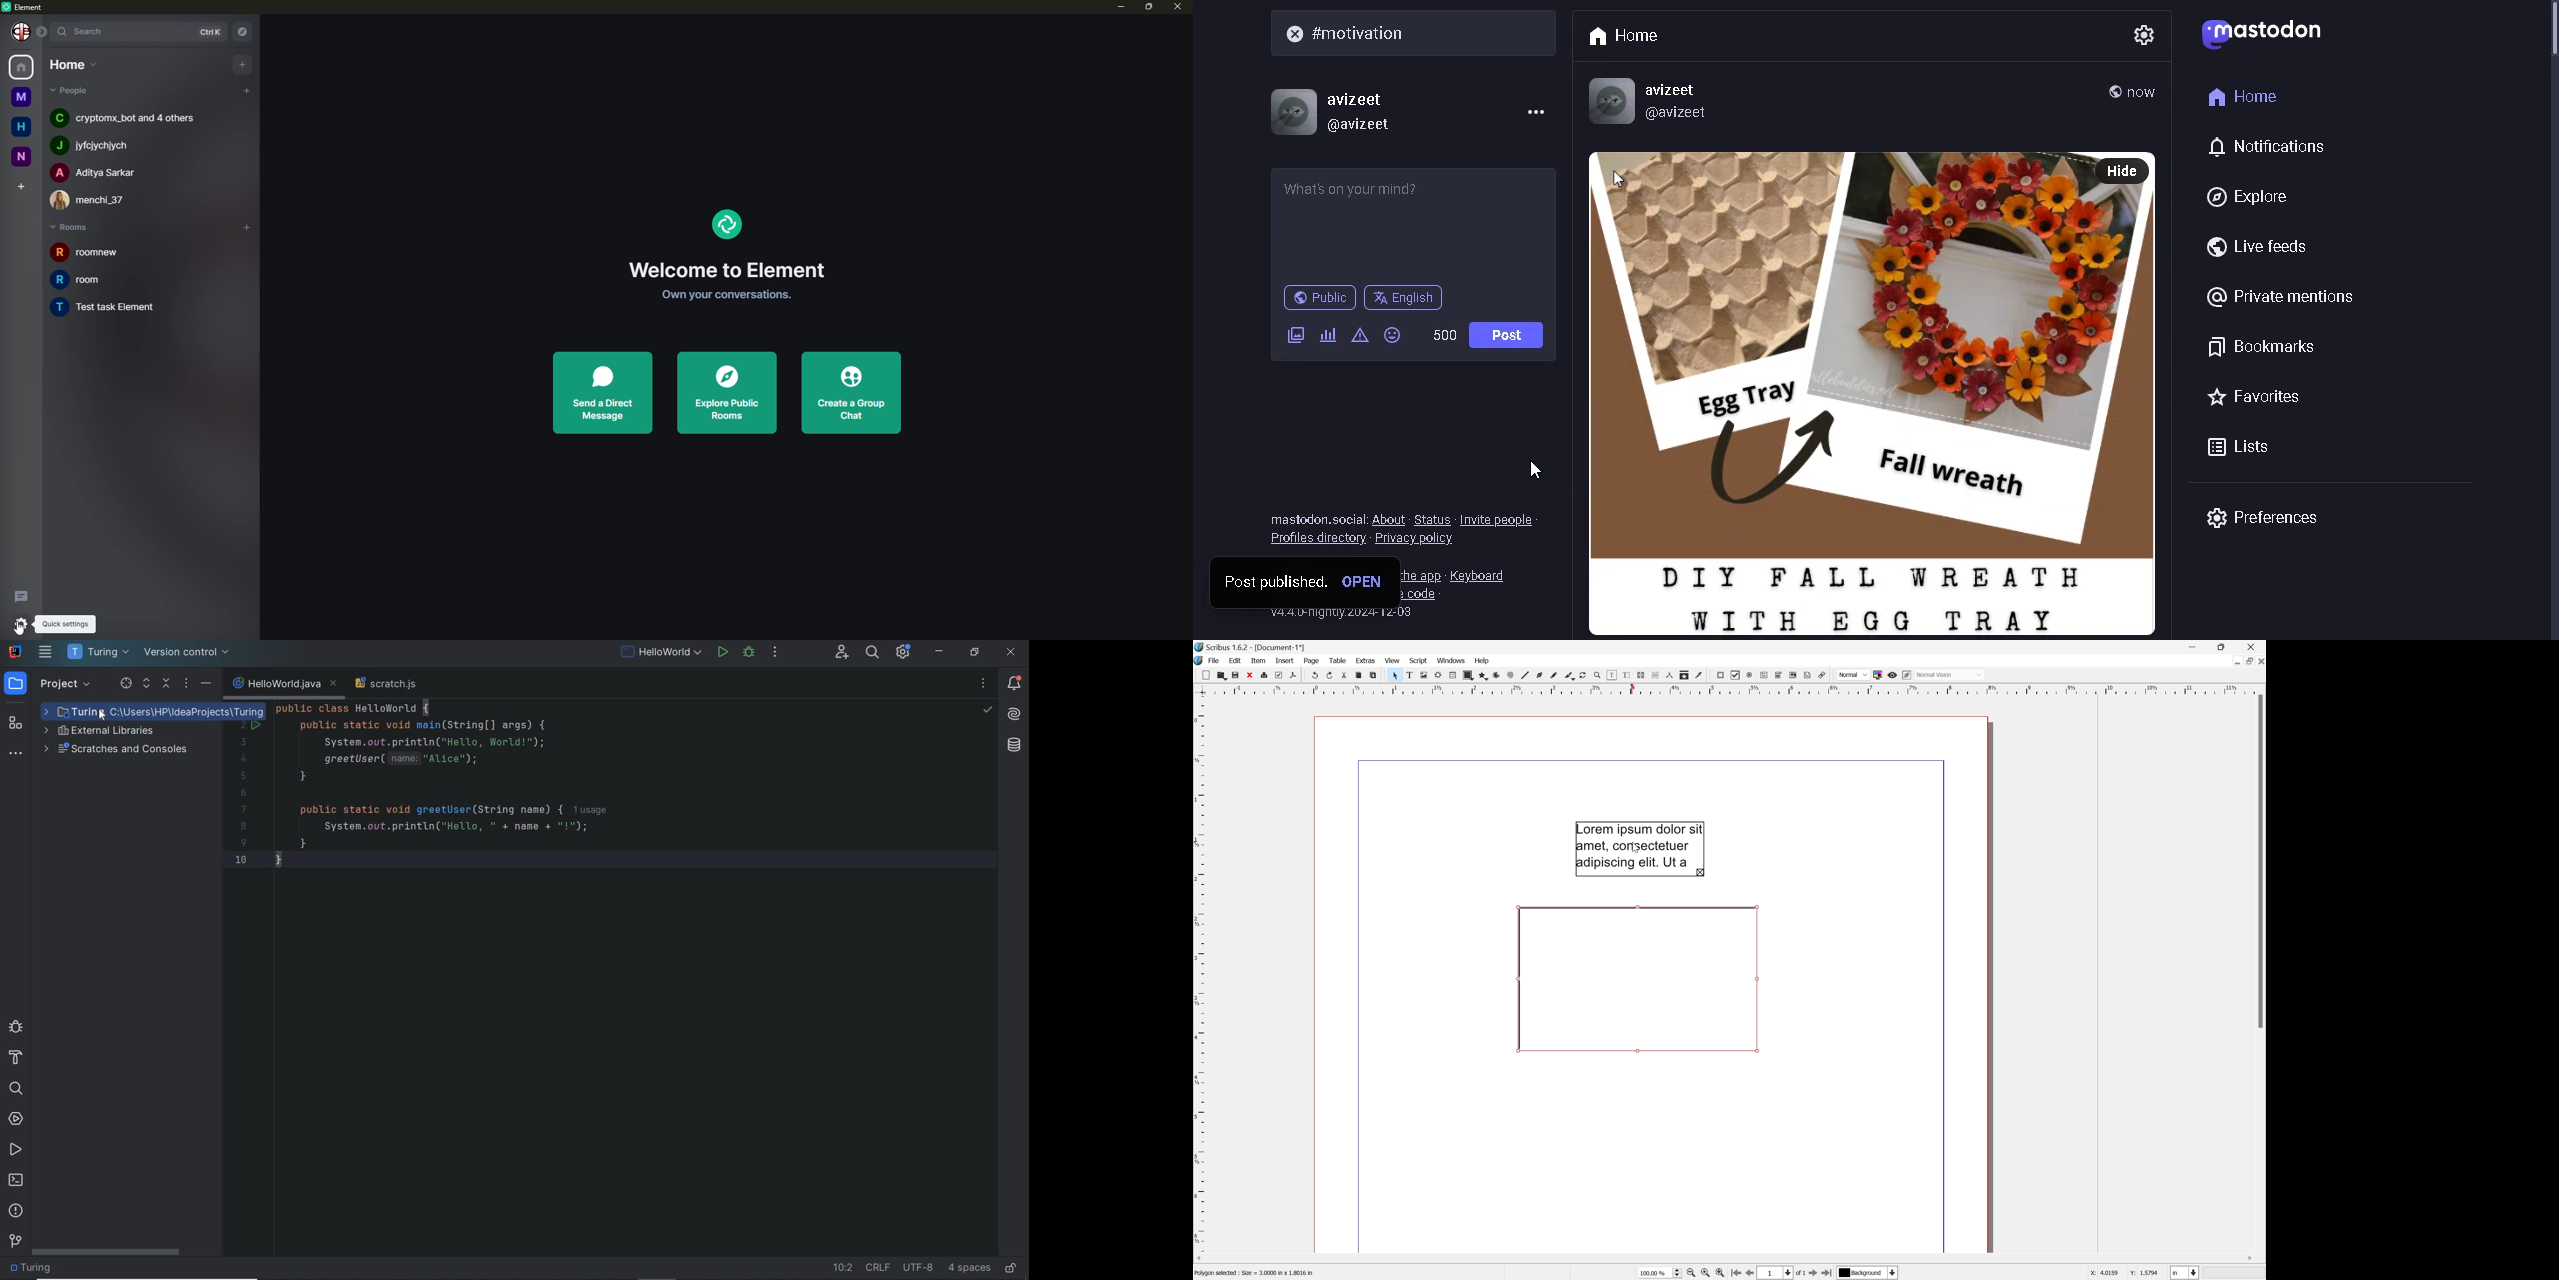 Image resolution: width=2576 pixels, height=1288 pixels. Describe the element at coordinates (1537, 676) in the screenshot. I see `Bezier curve` at that location.